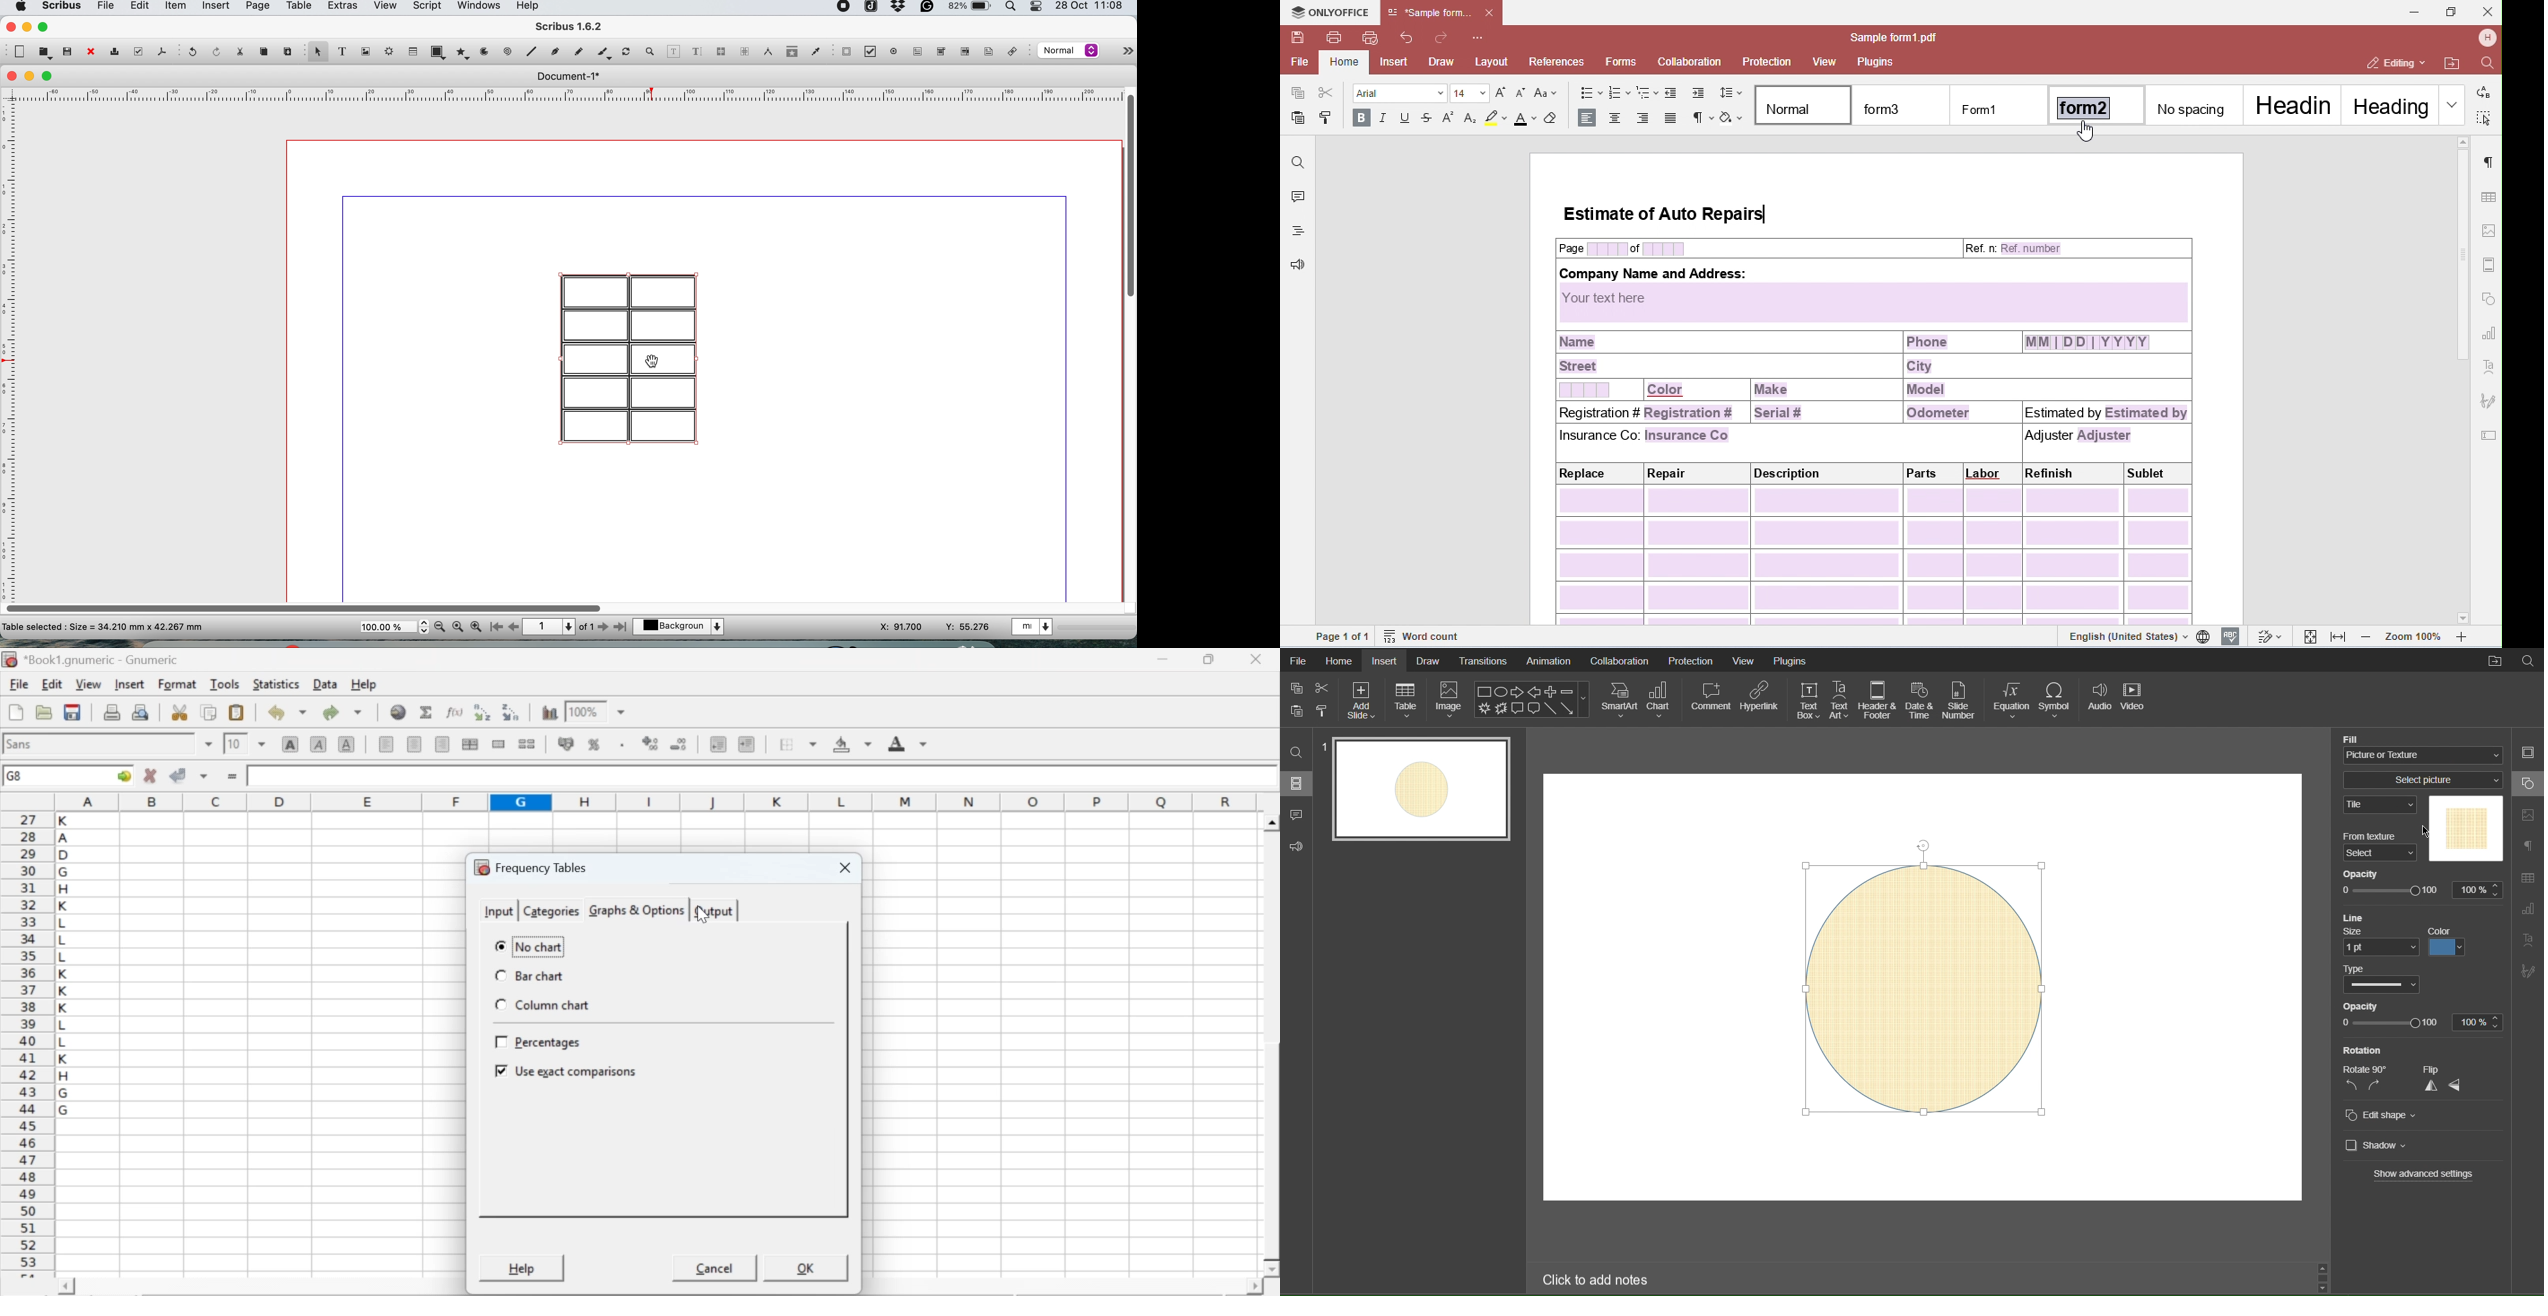 The width and height of the screenshot is (2548, 1316). What do you see at coordinates (2380, 836) in the screenshot?
I see `From texture` at bounding box center [2380, 836].